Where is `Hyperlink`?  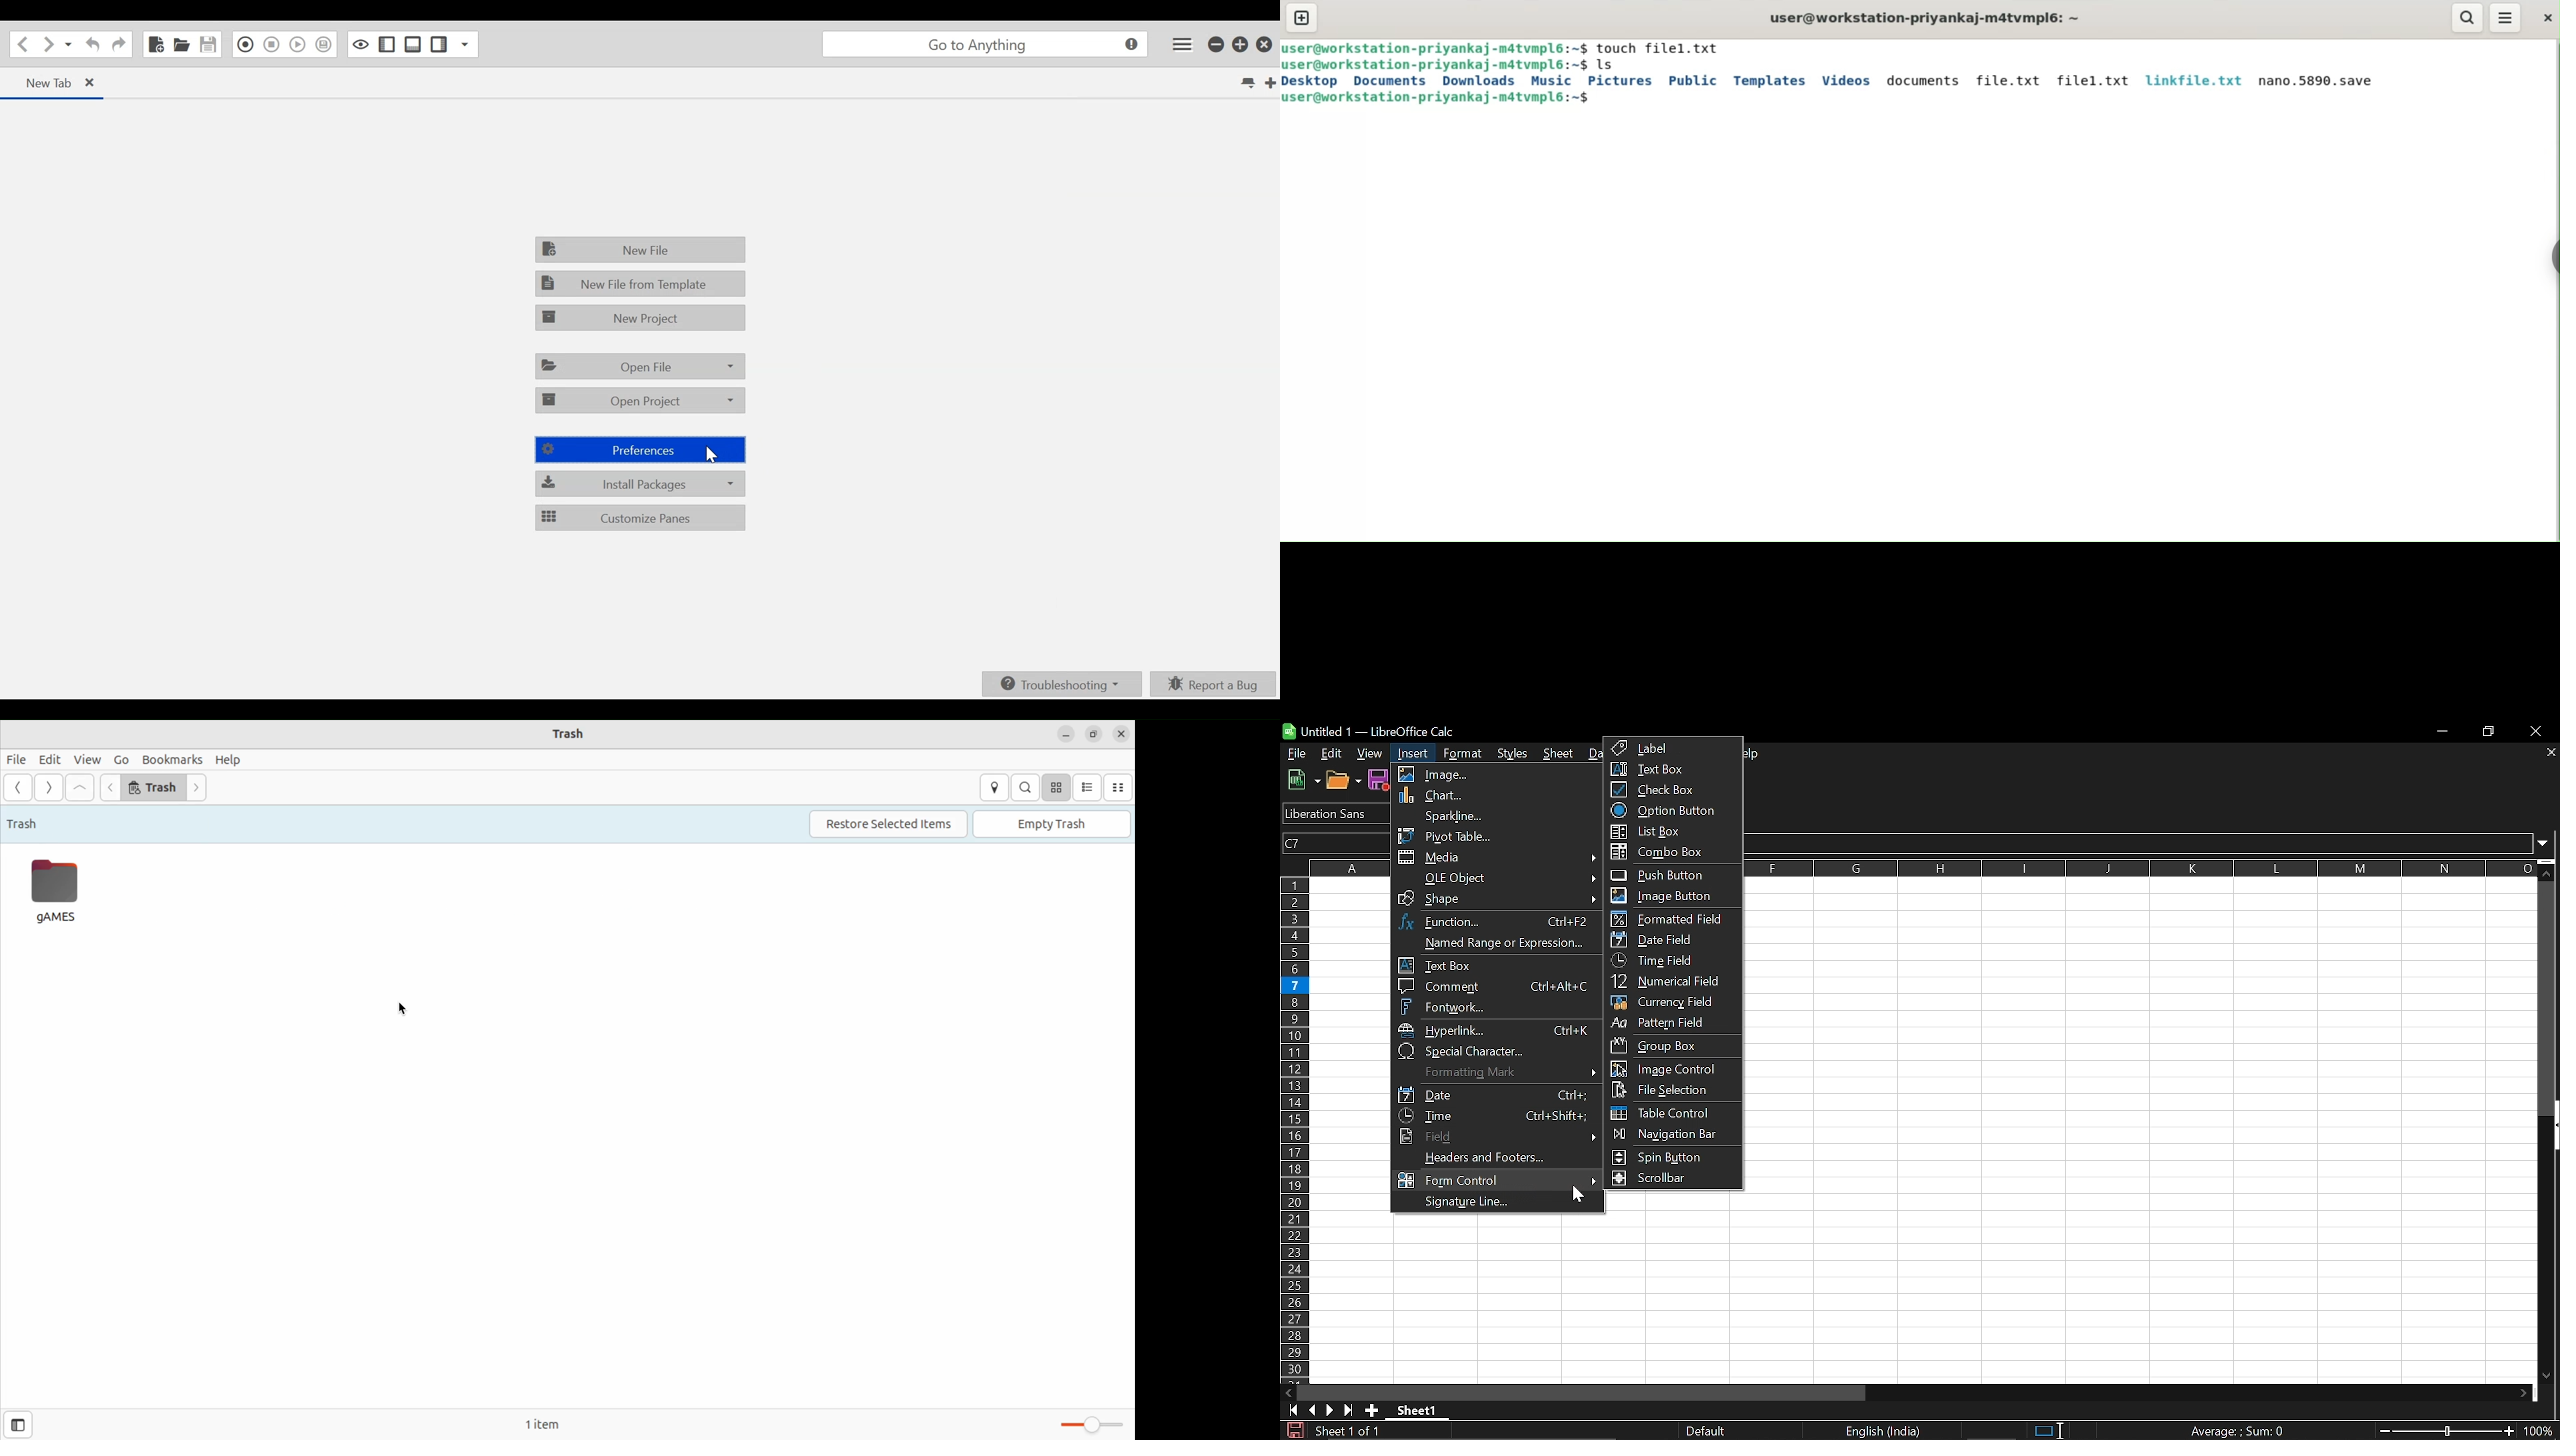
Hyperlink is located at coordinates (1495, 1031).